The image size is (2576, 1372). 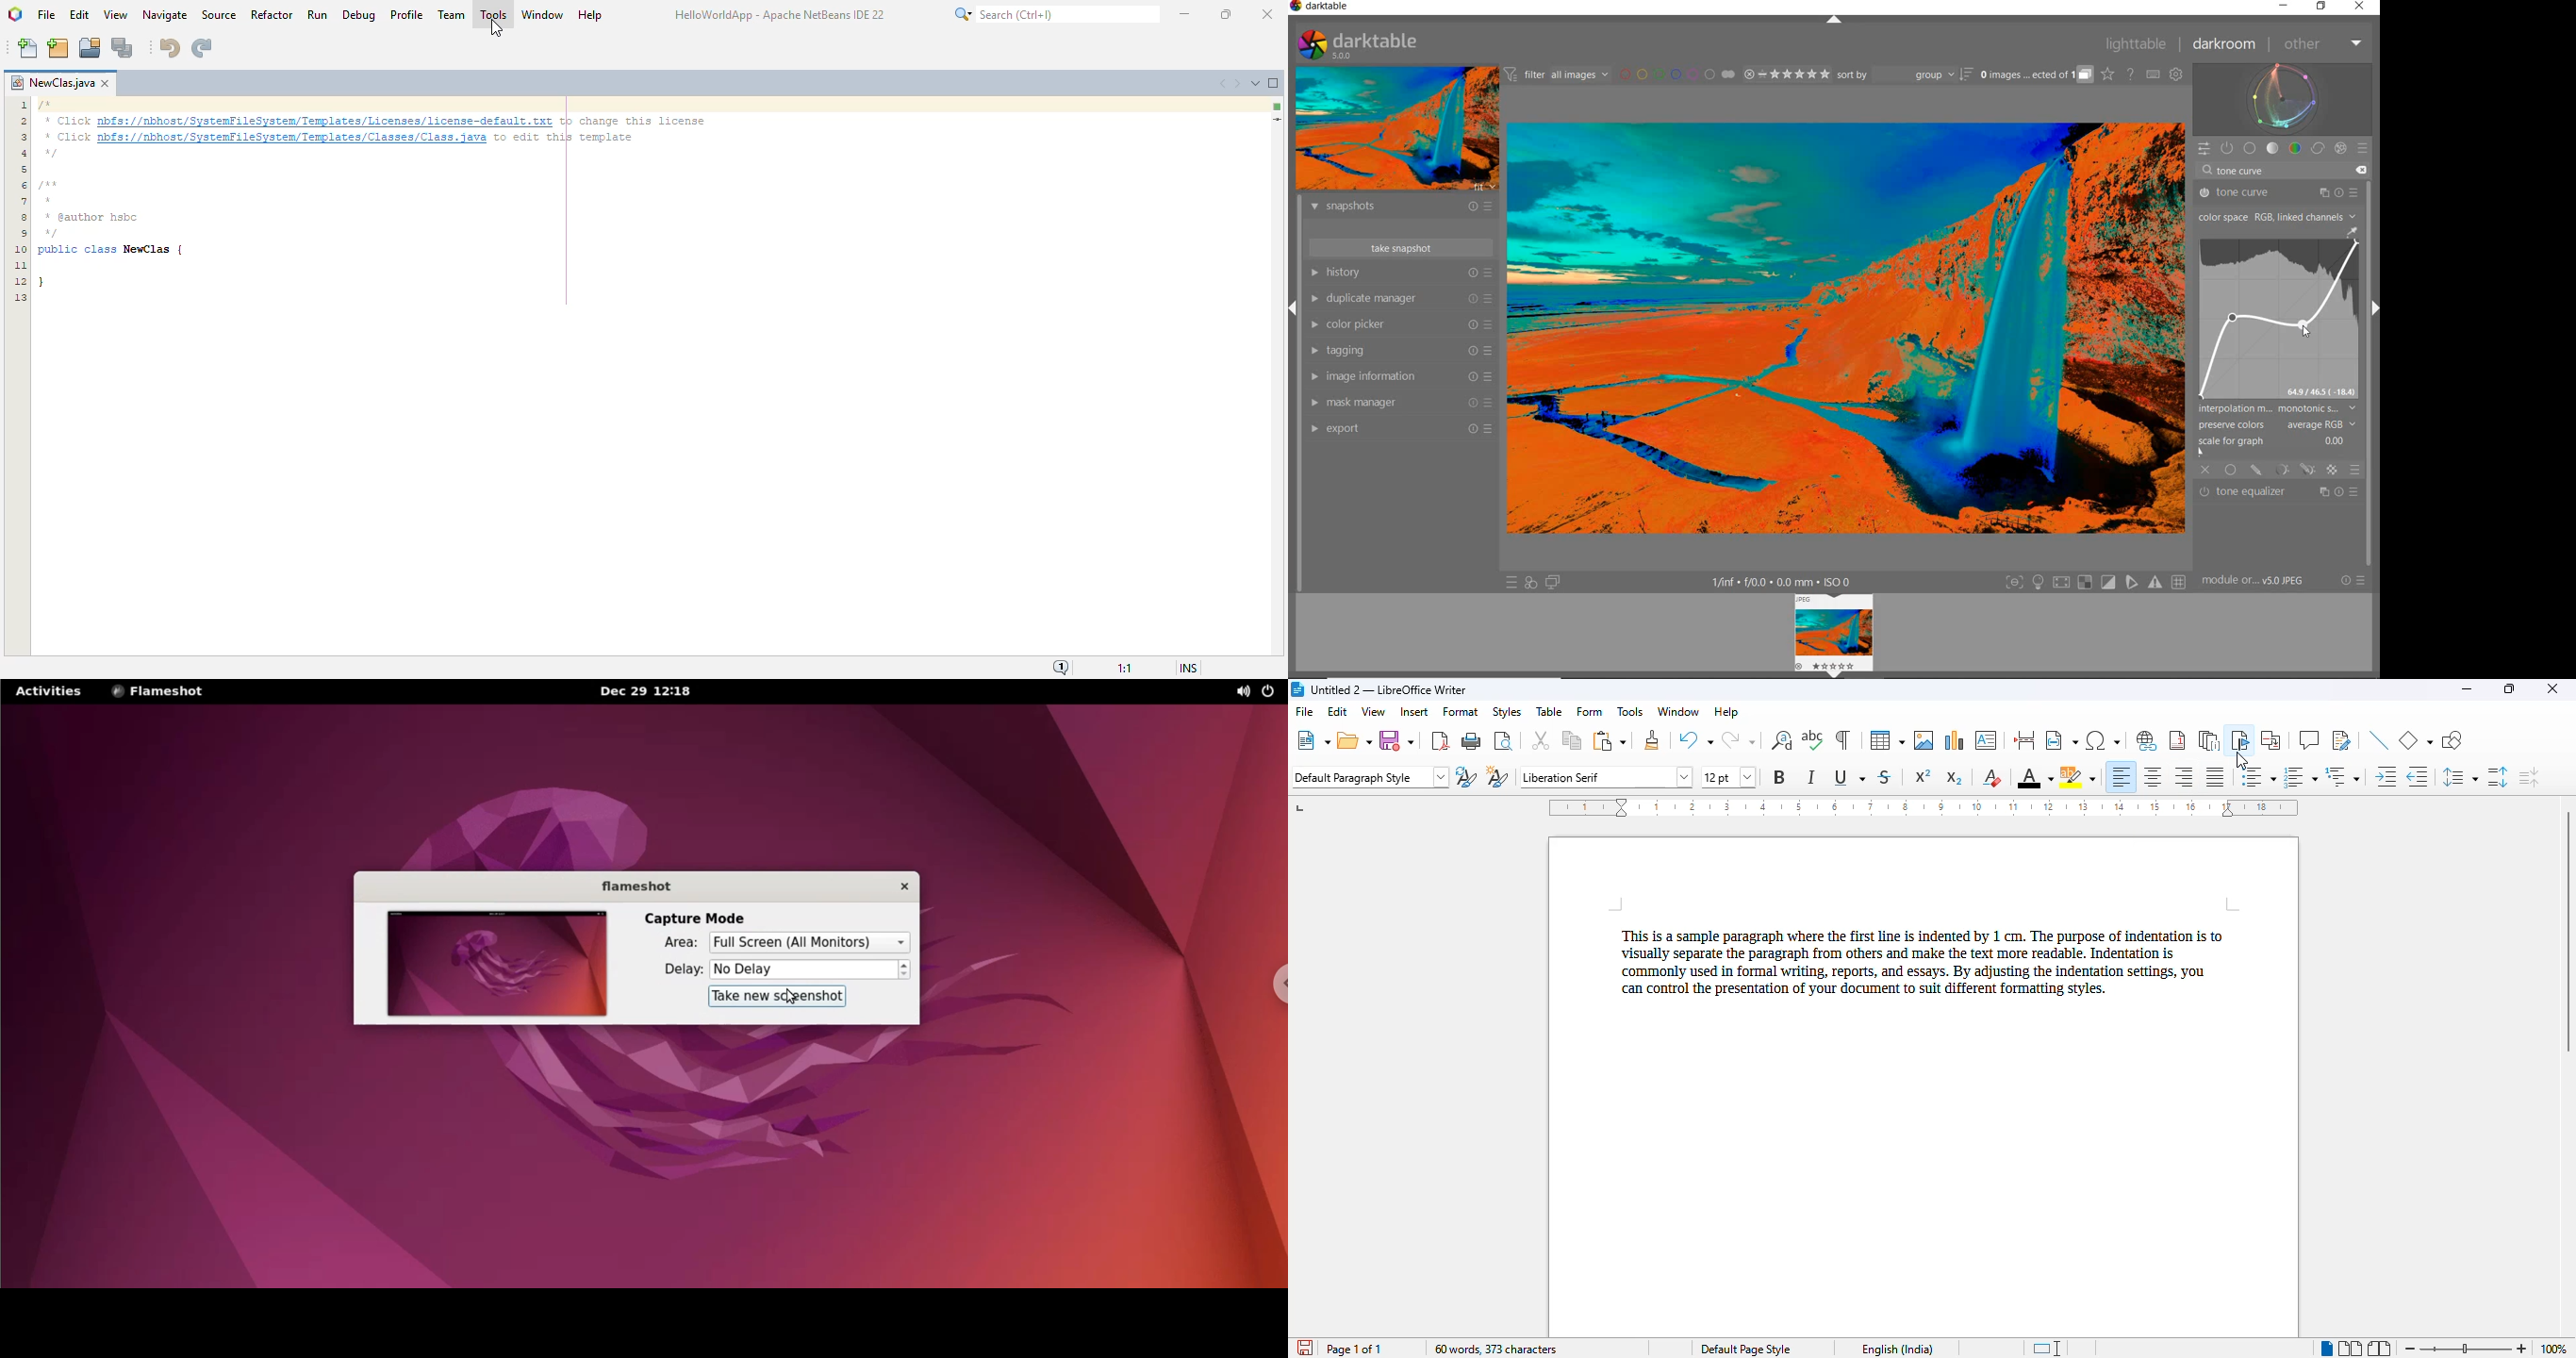 What do you see at coordinates (2379, 739) in the screenshot?
I see `insert line` at bounding box center [2379, 739].